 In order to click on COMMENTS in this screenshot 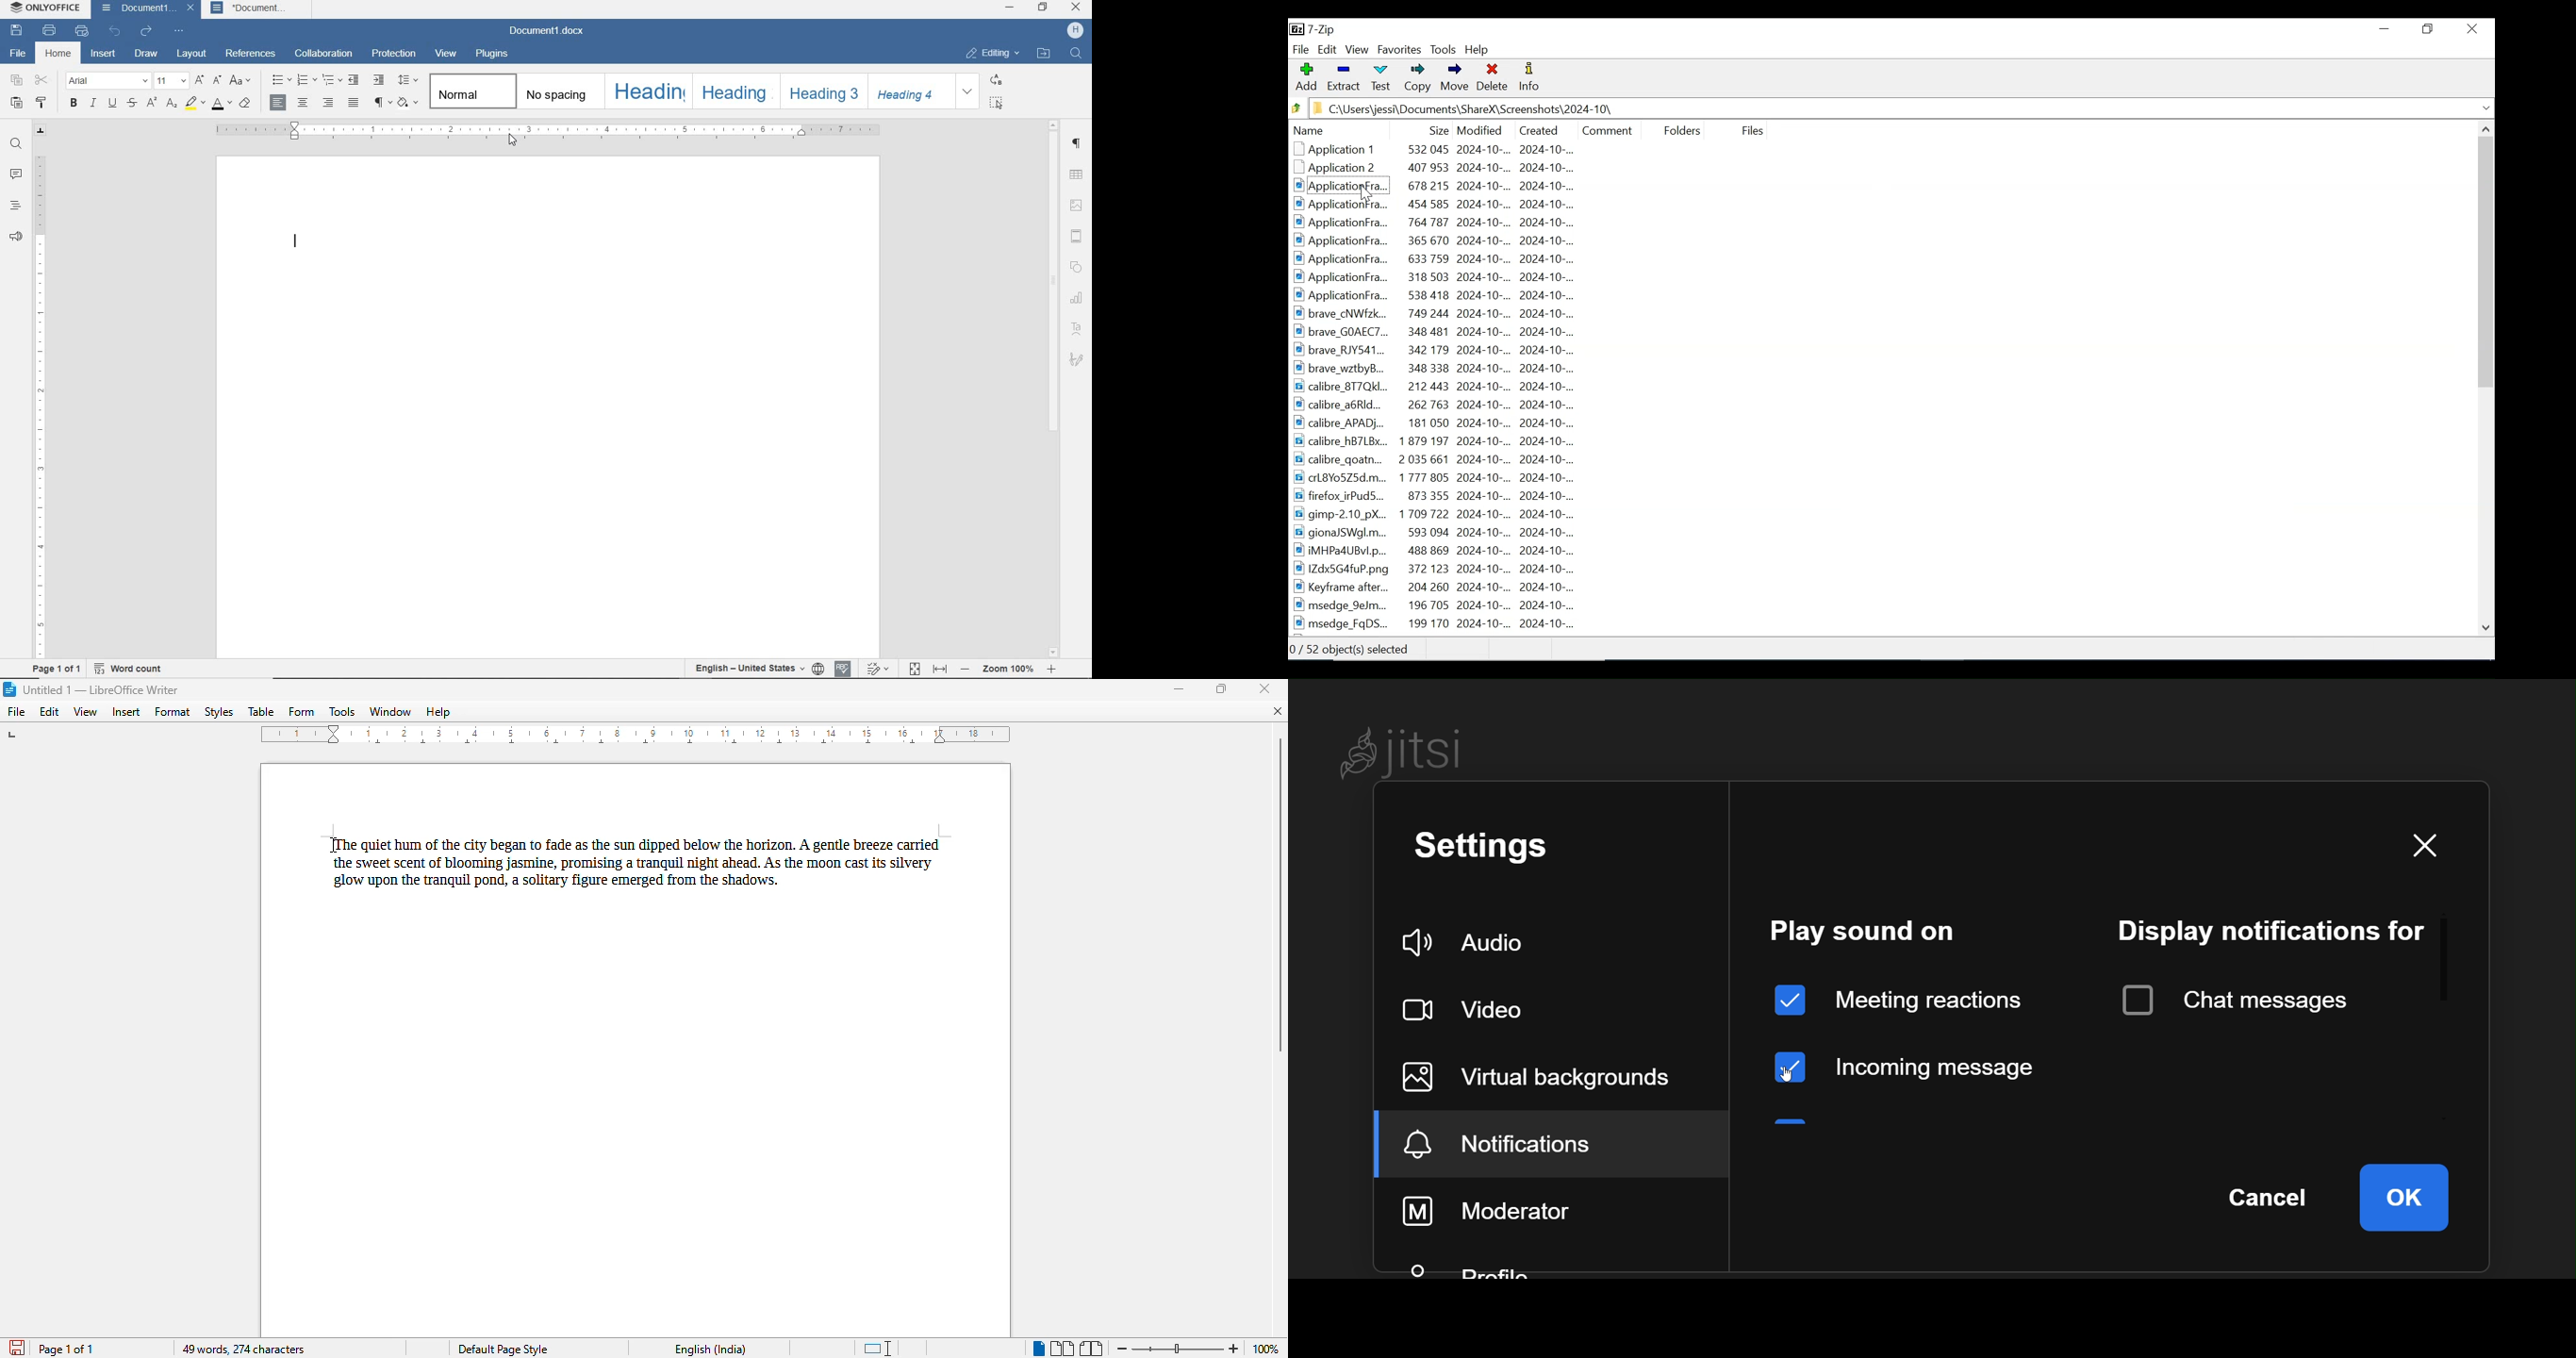, I will do `click(12, 174)`.